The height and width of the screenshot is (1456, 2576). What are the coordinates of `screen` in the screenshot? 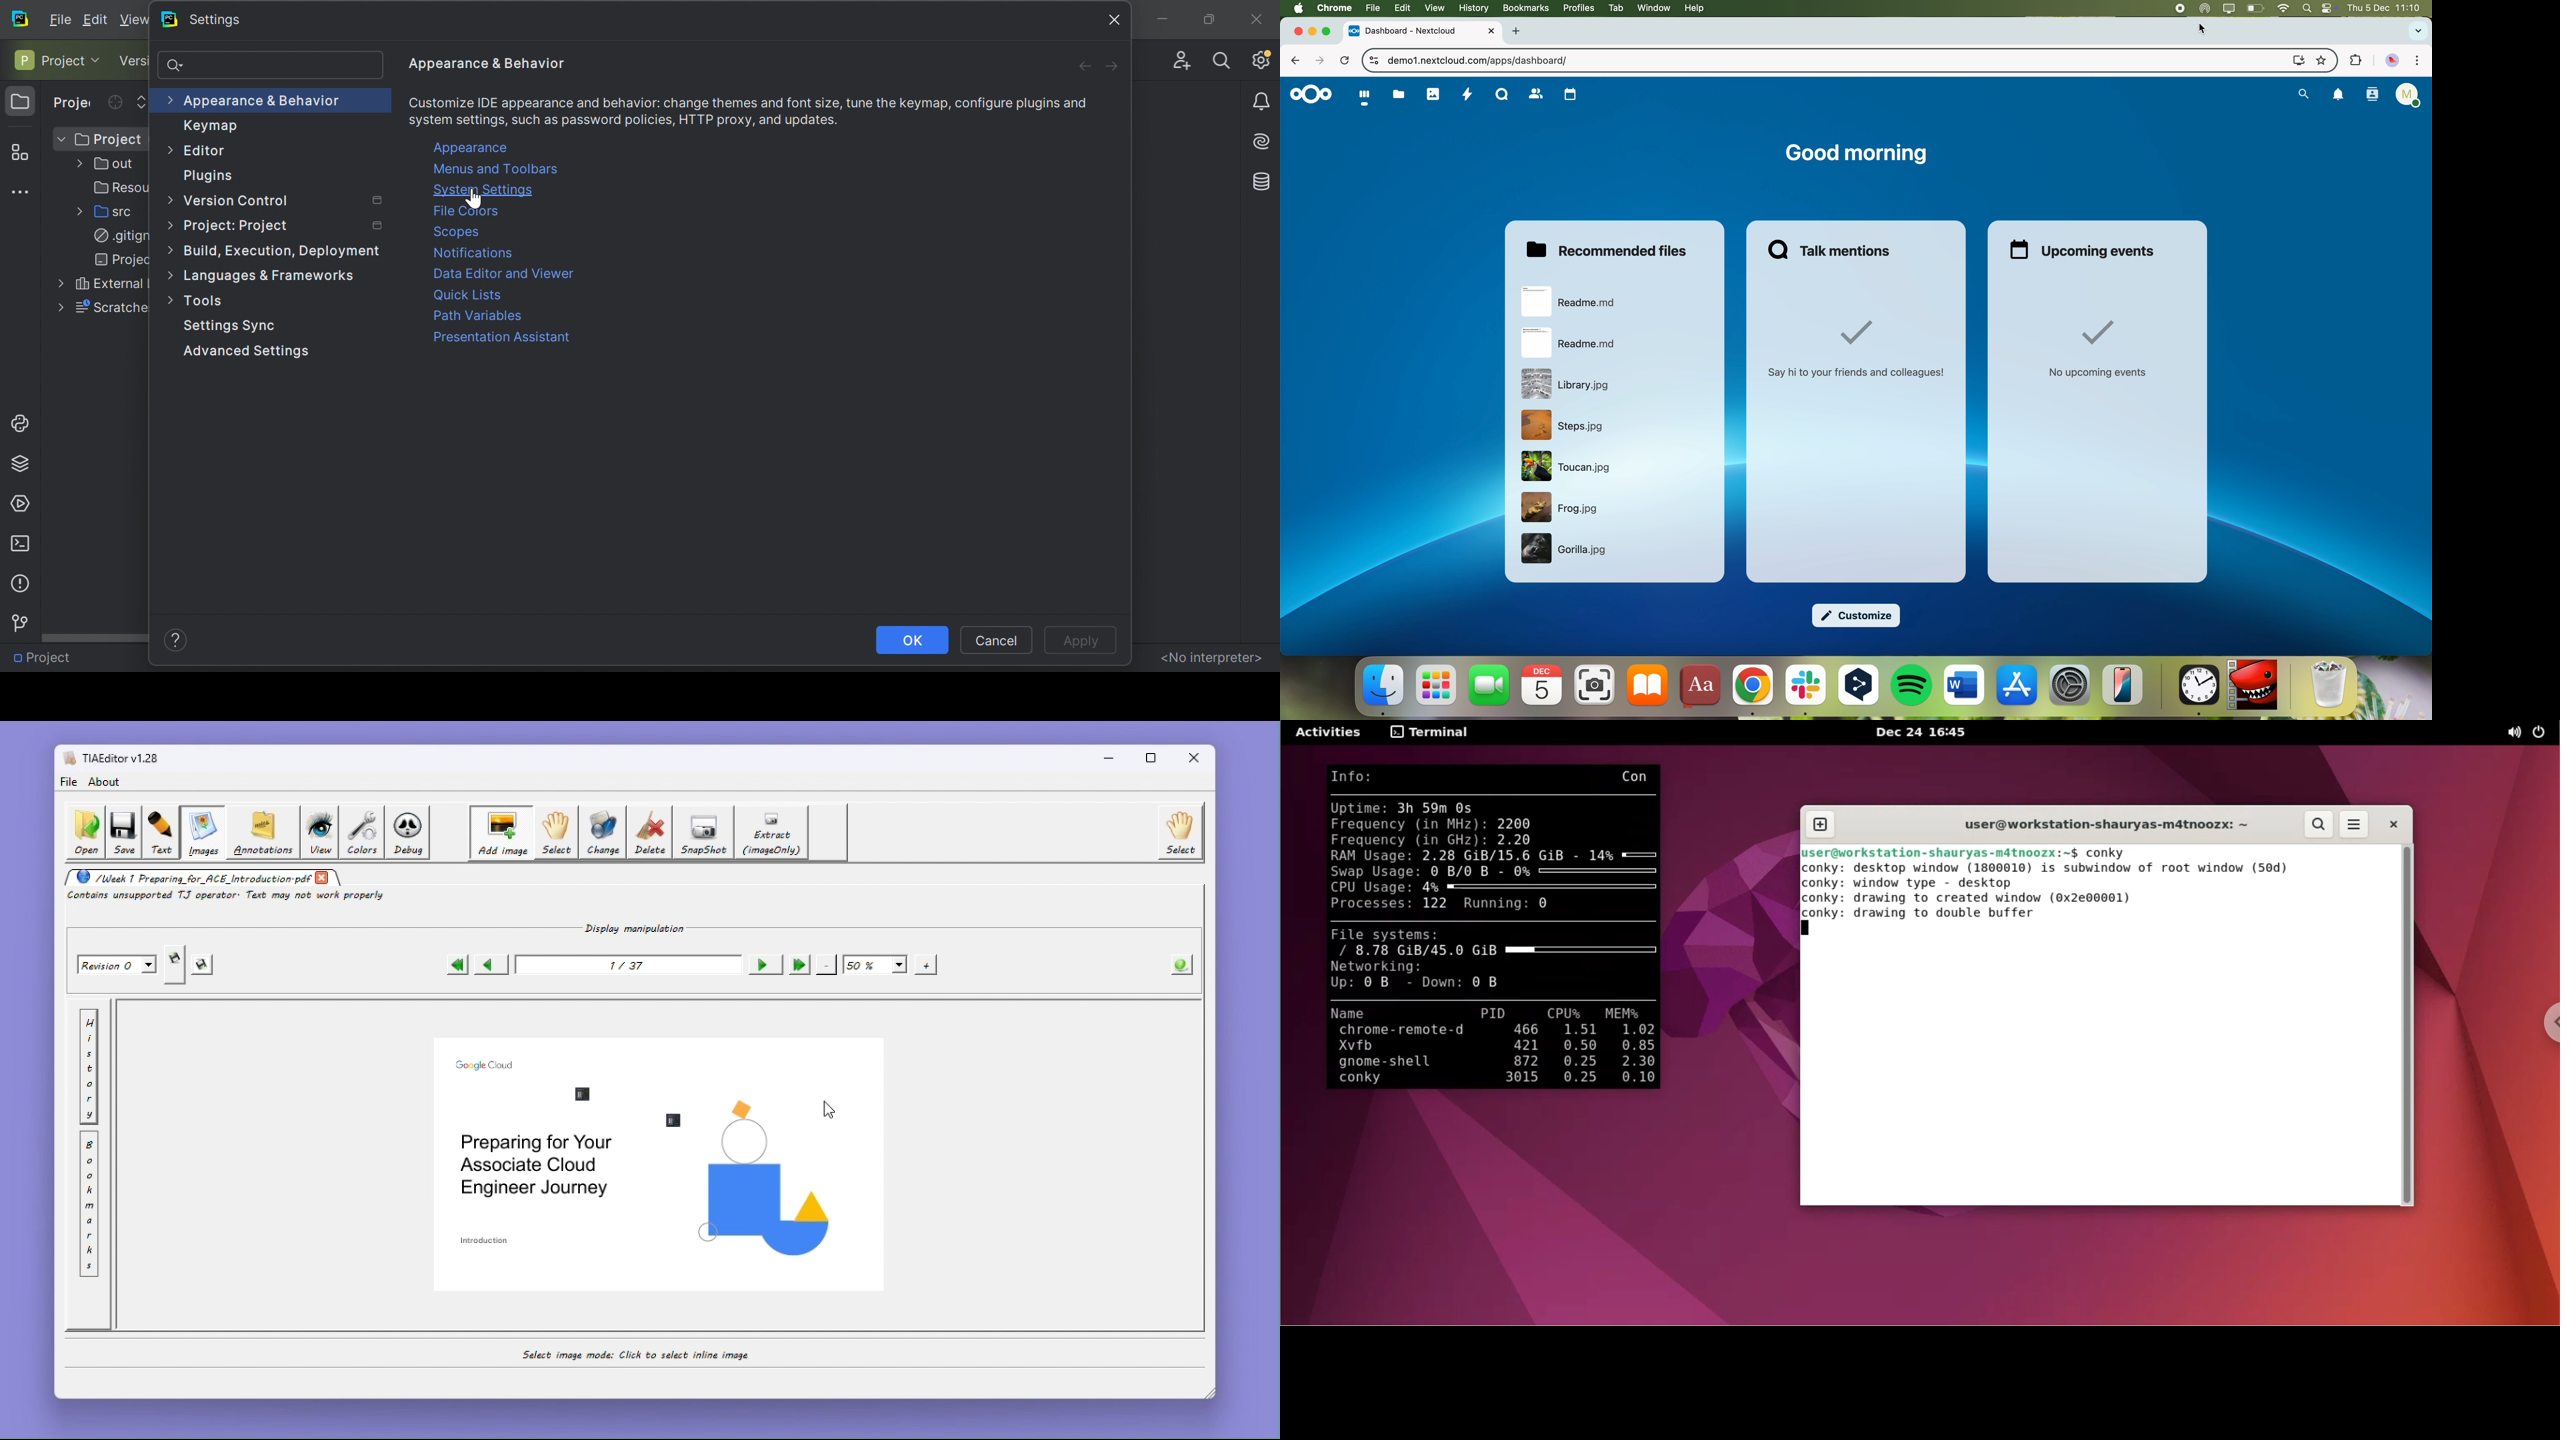 It's located at (2295, 60).